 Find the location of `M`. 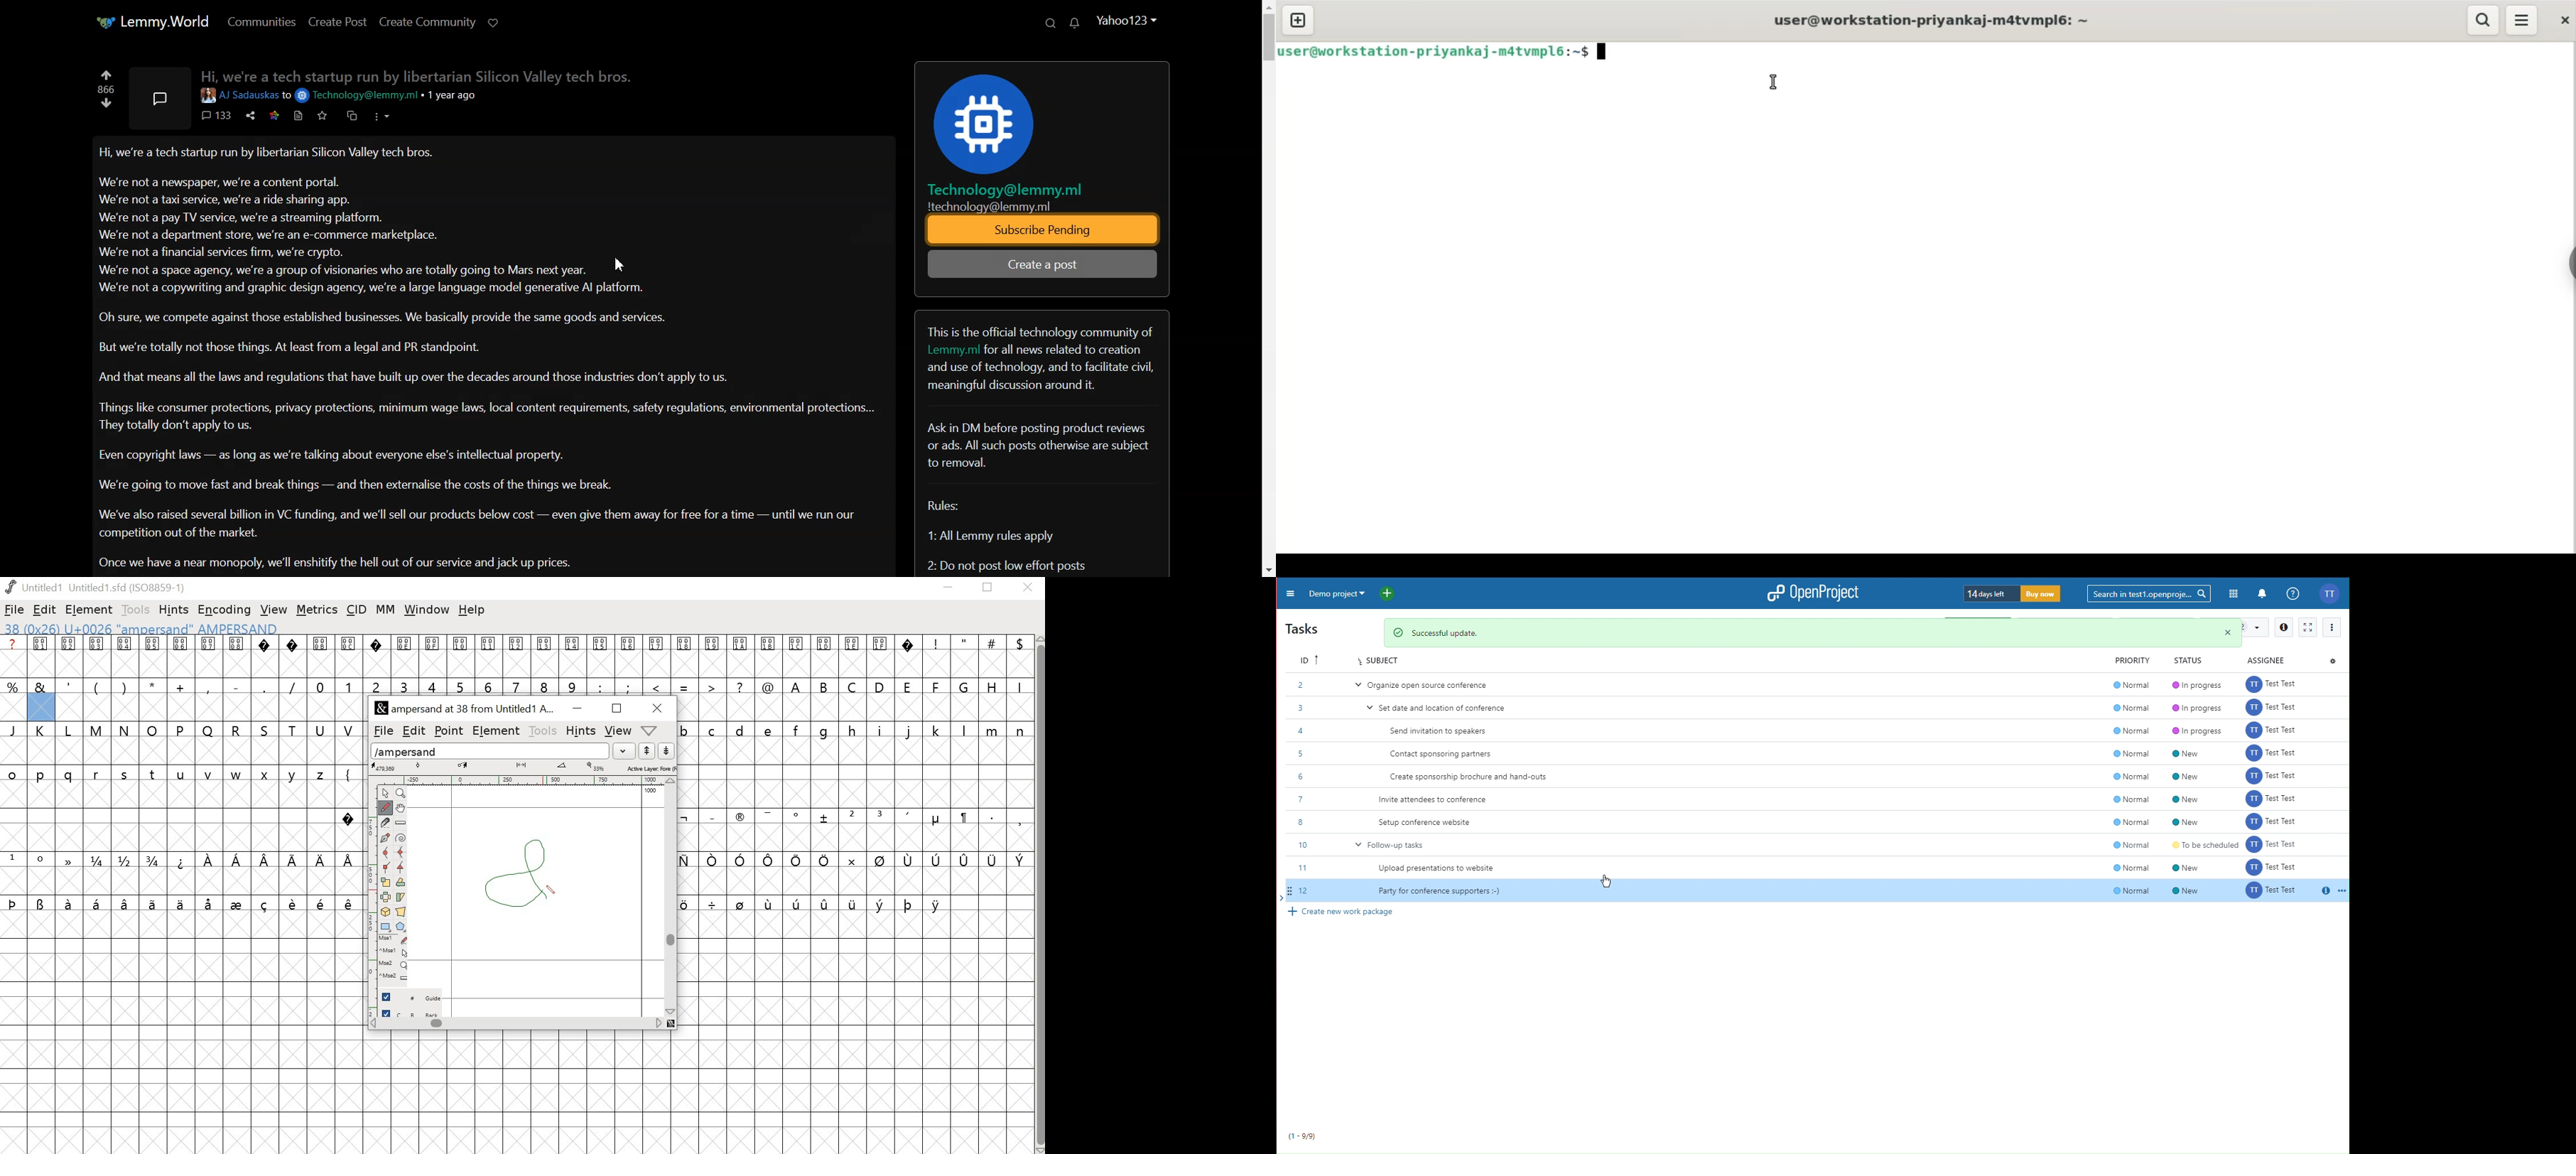

M is located at coordinates (97, 730).